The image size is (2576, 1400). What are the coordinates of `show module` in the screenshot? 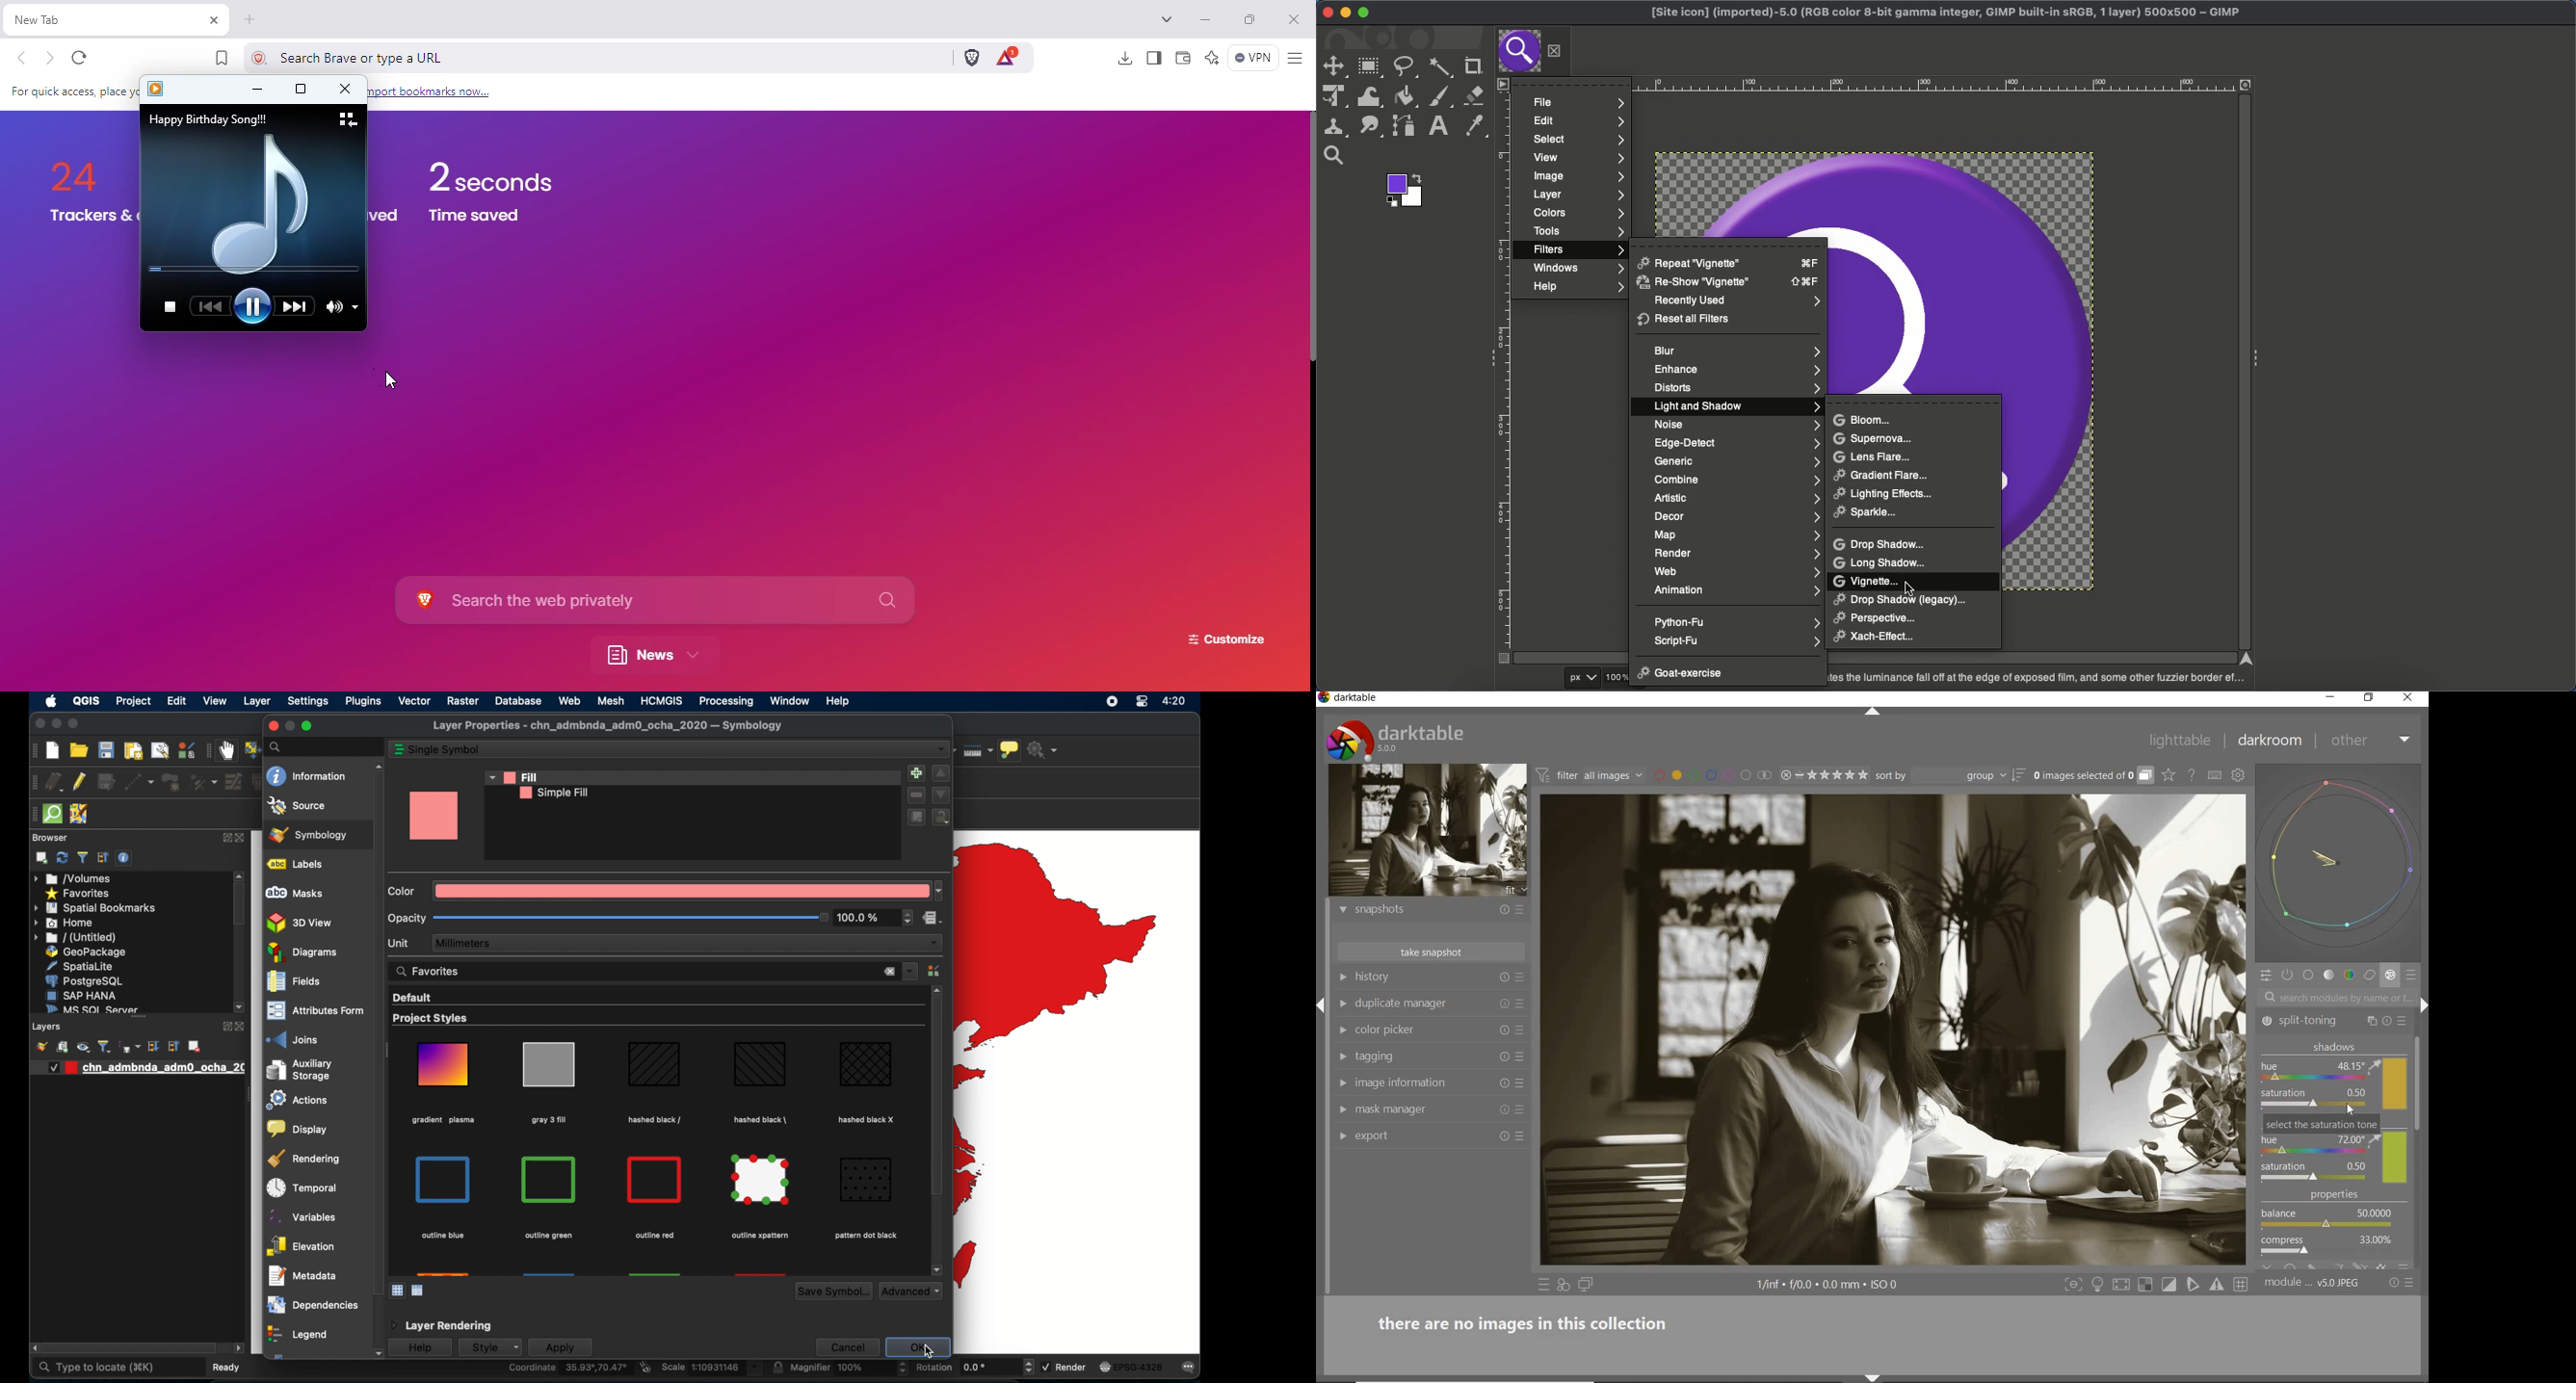 It's located at (1345, 1031).